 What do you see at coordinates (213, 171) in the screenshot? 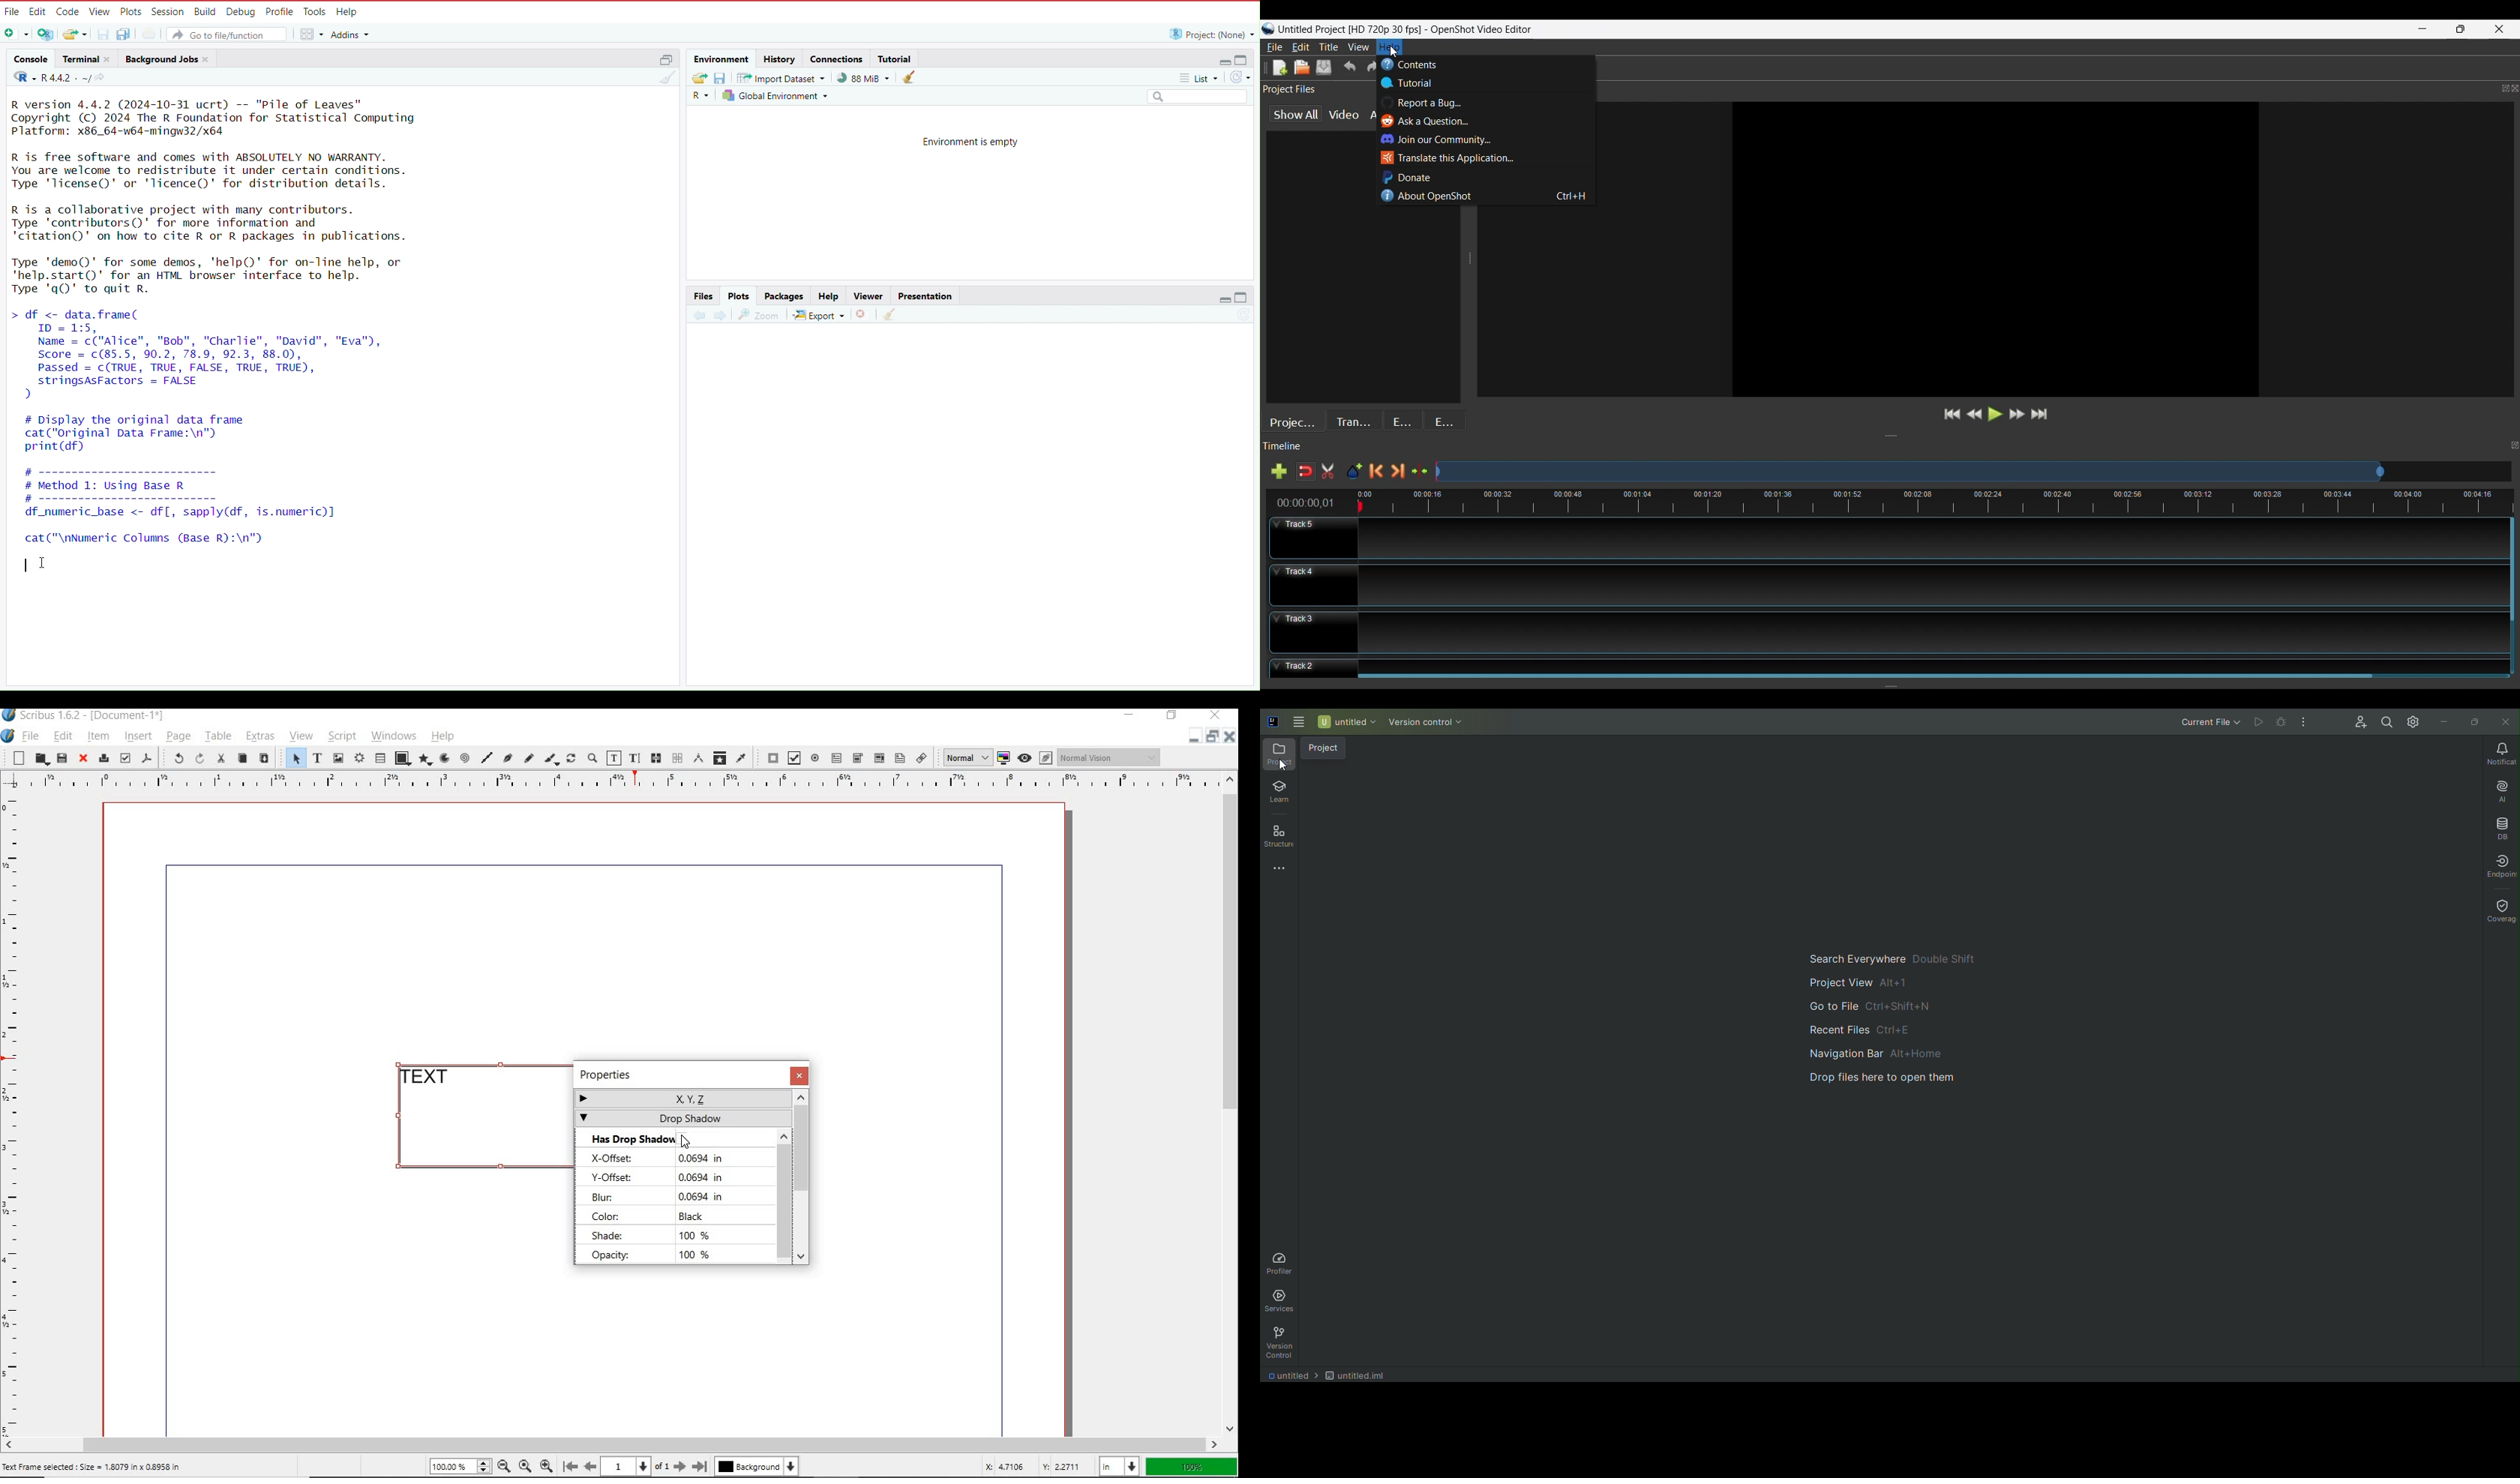
I see `R is free software and comes with ABSOLUTELY NO WARRANTY.
You are welcome to redistribute it under certain conditions.
Type 'licenseQ' or 'lTicence()' for distribution details.` at bounding box center [213, 171].